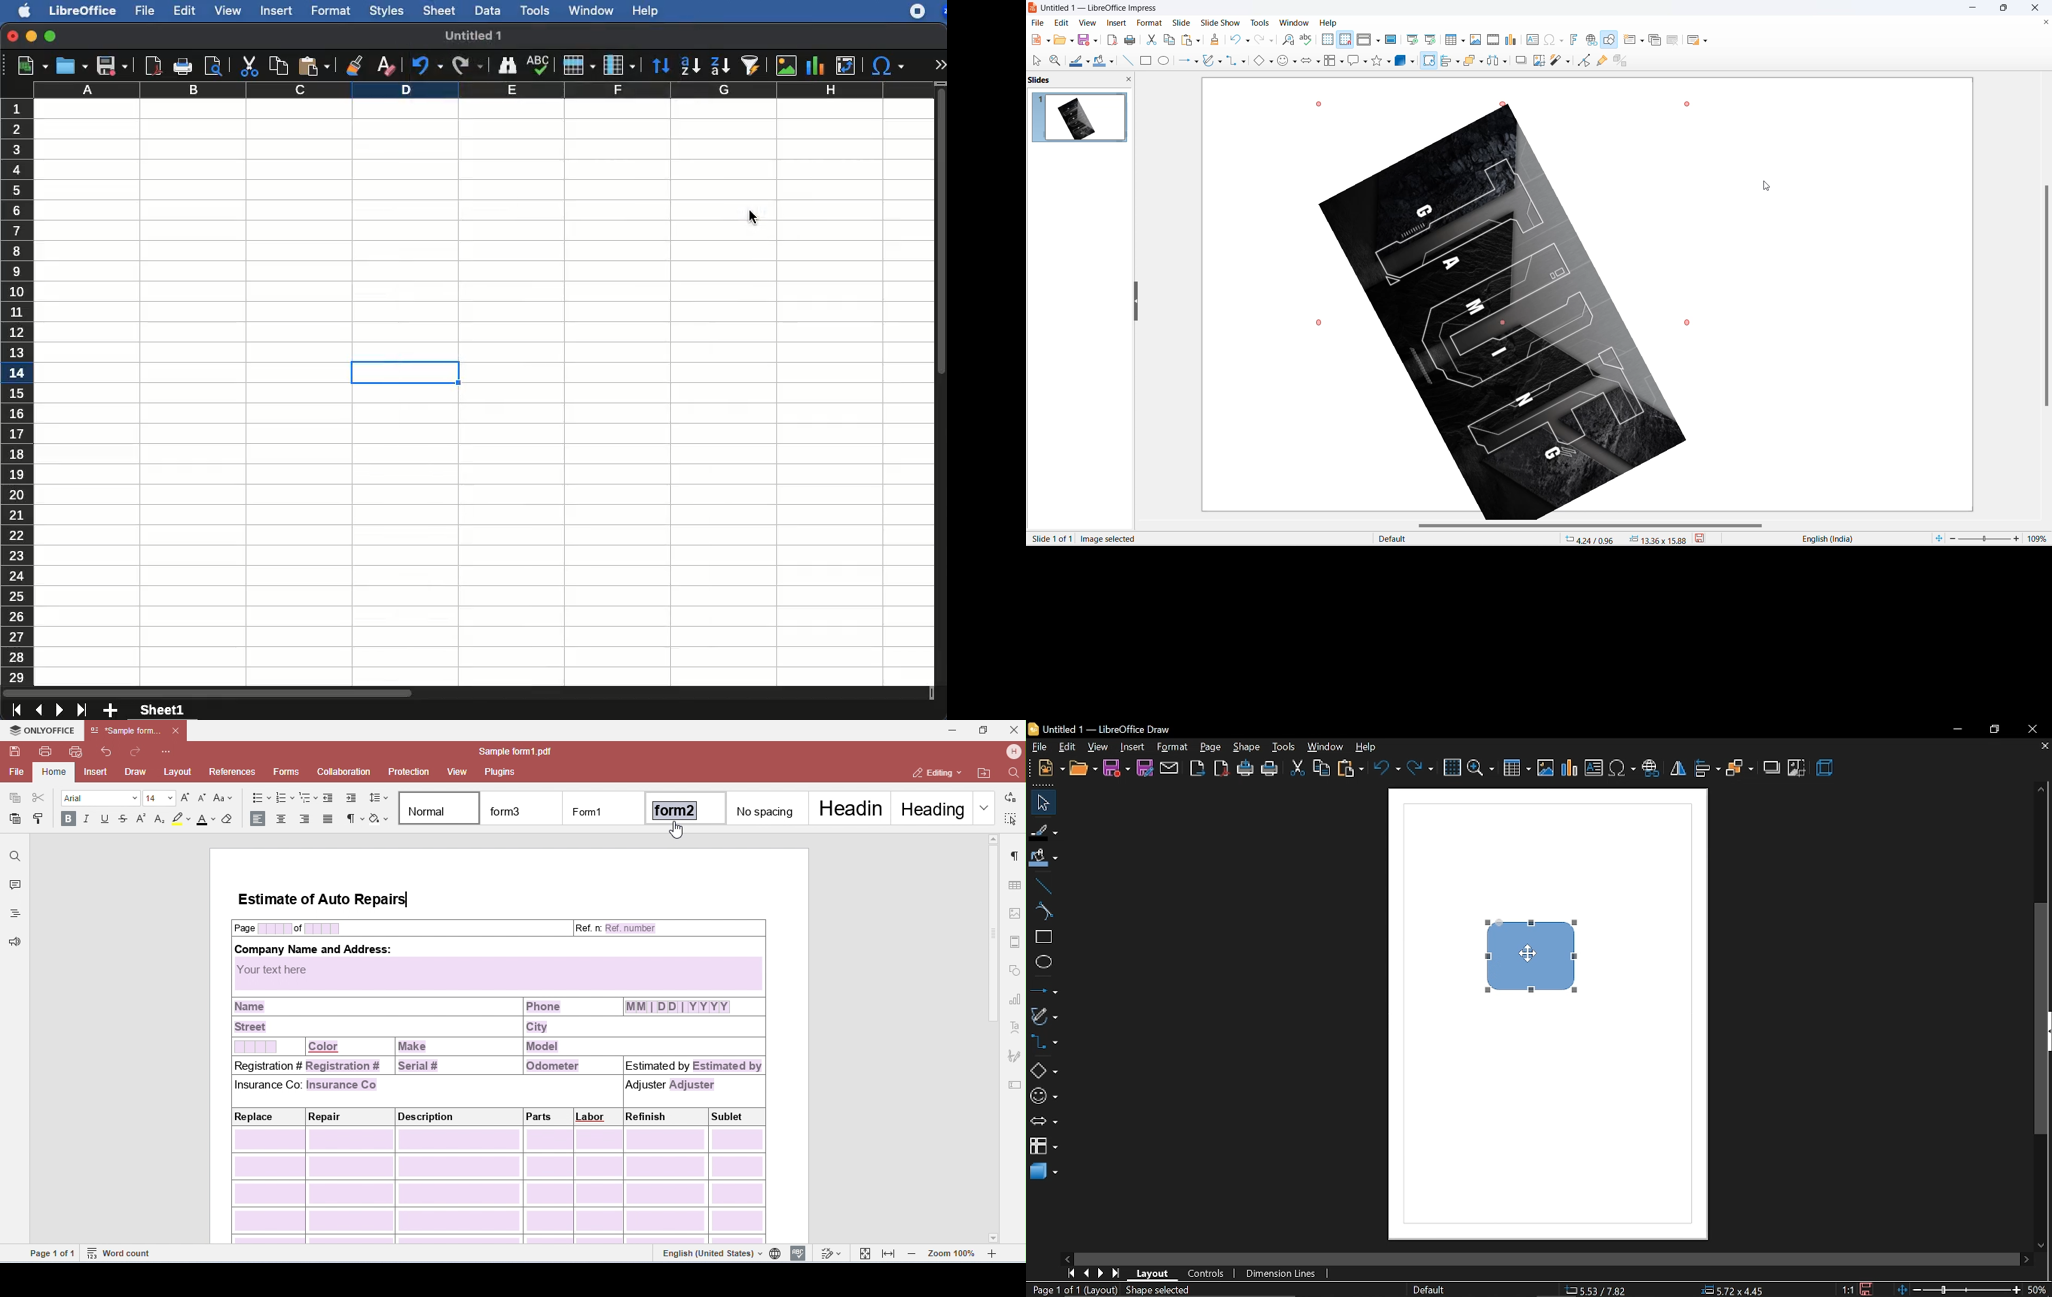 Image resolution: width=2072 pixels, height=1316 pixels. I want to click on print preview, so click(212, 66).